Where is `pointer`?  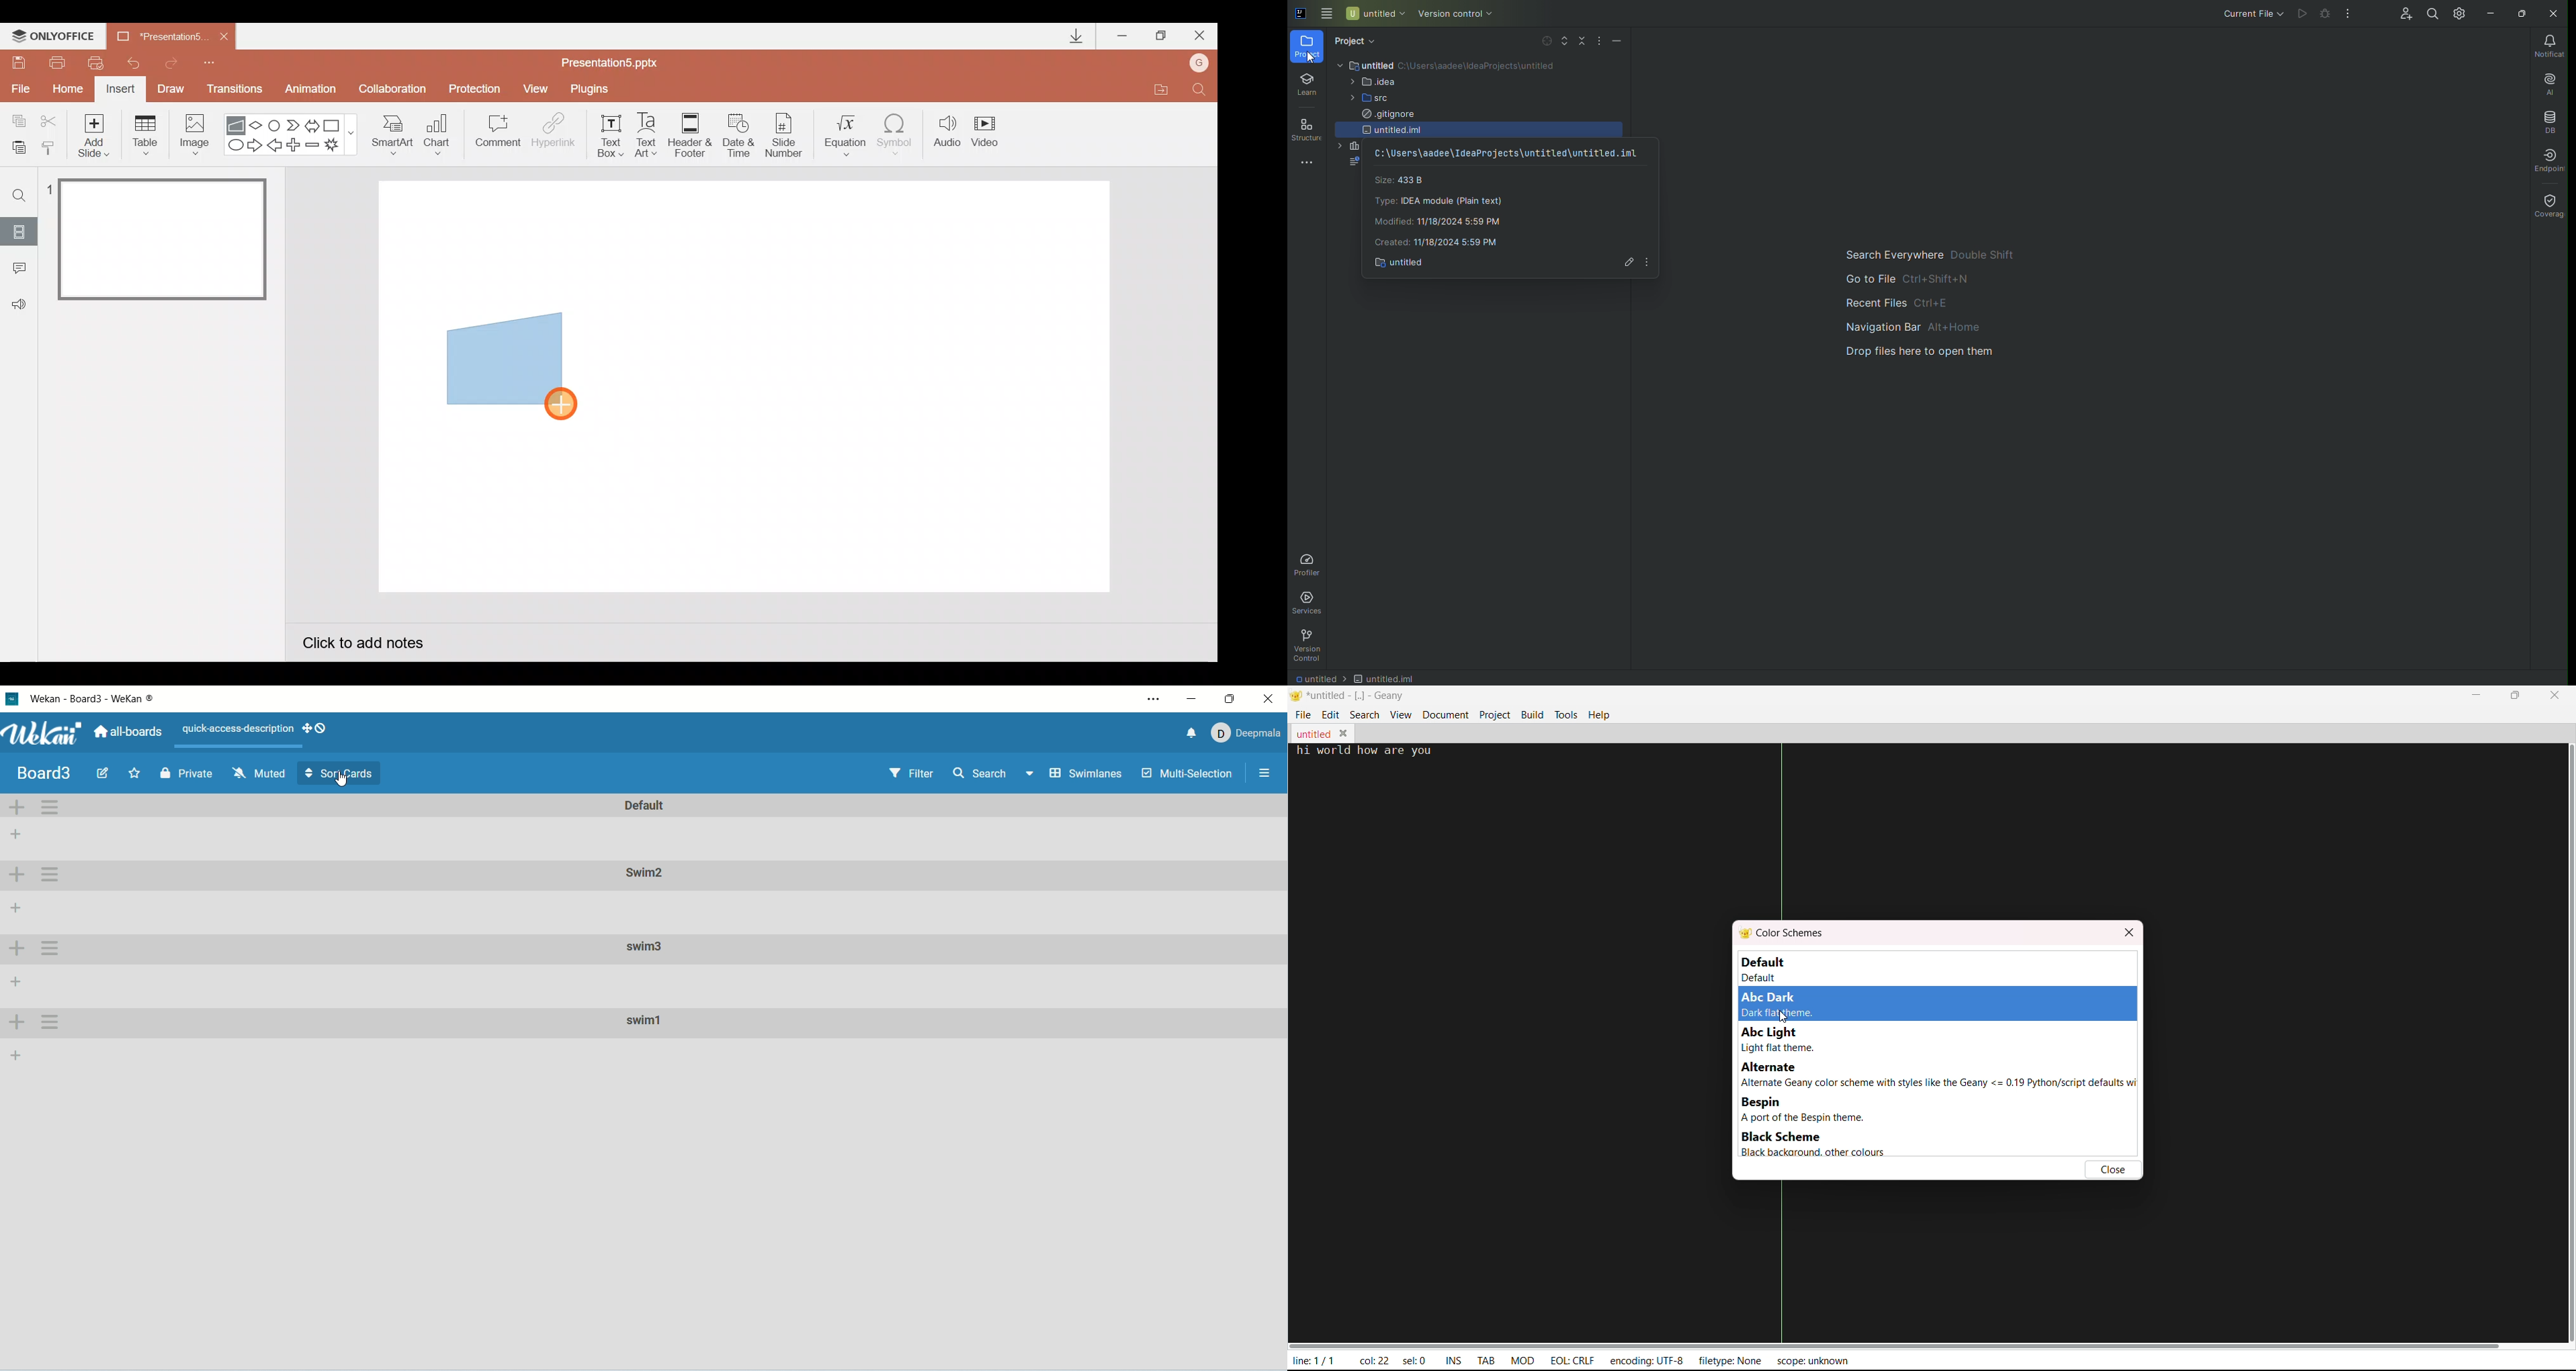
pointer is located at coordinates (1307, 57).